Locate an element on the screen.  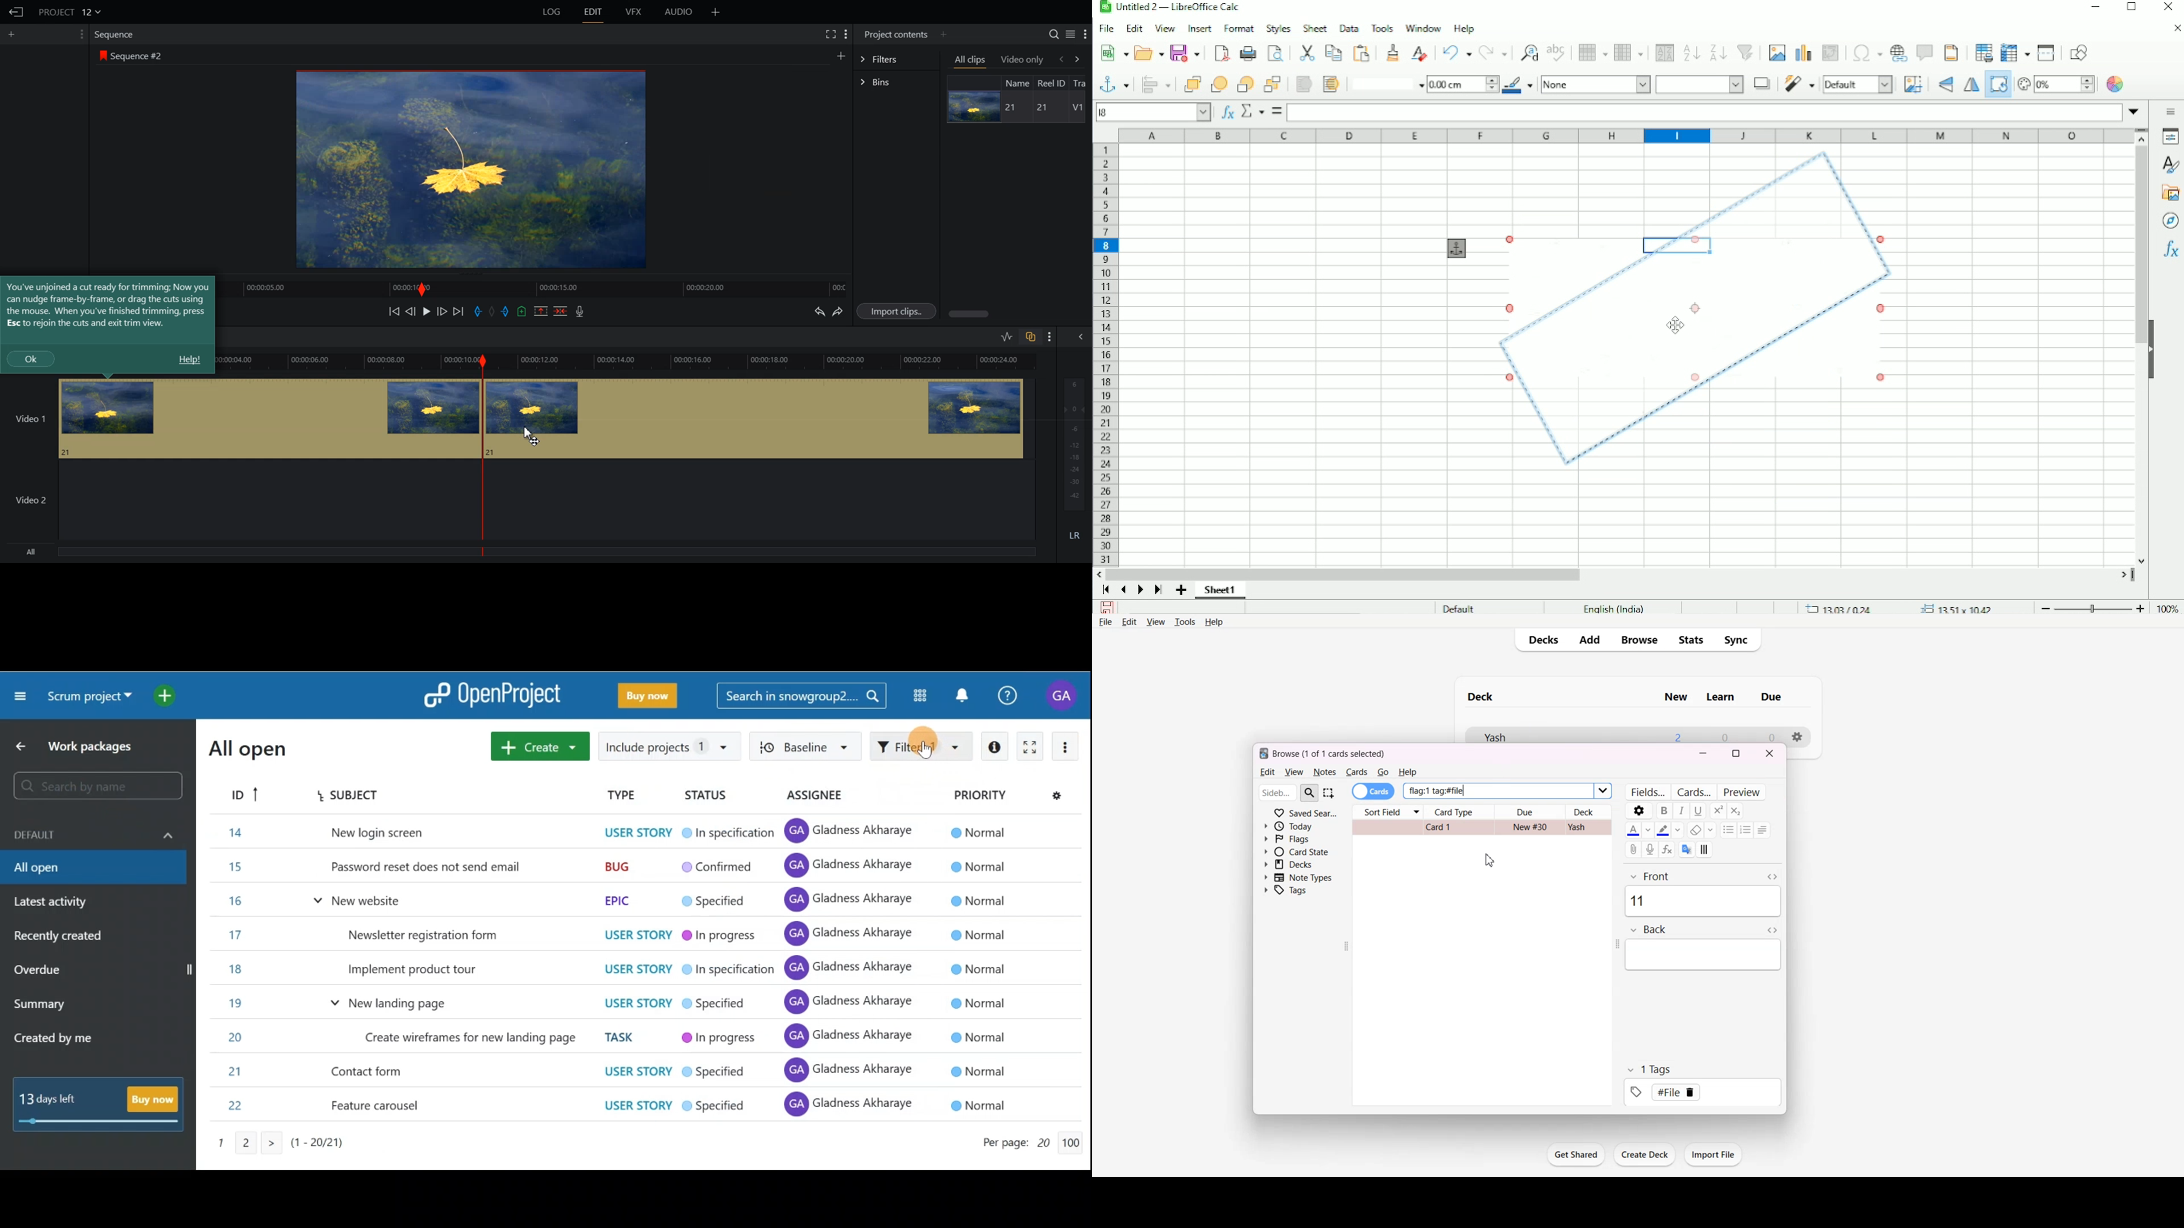
Drag Handle is located at coordinates (1615, 944).